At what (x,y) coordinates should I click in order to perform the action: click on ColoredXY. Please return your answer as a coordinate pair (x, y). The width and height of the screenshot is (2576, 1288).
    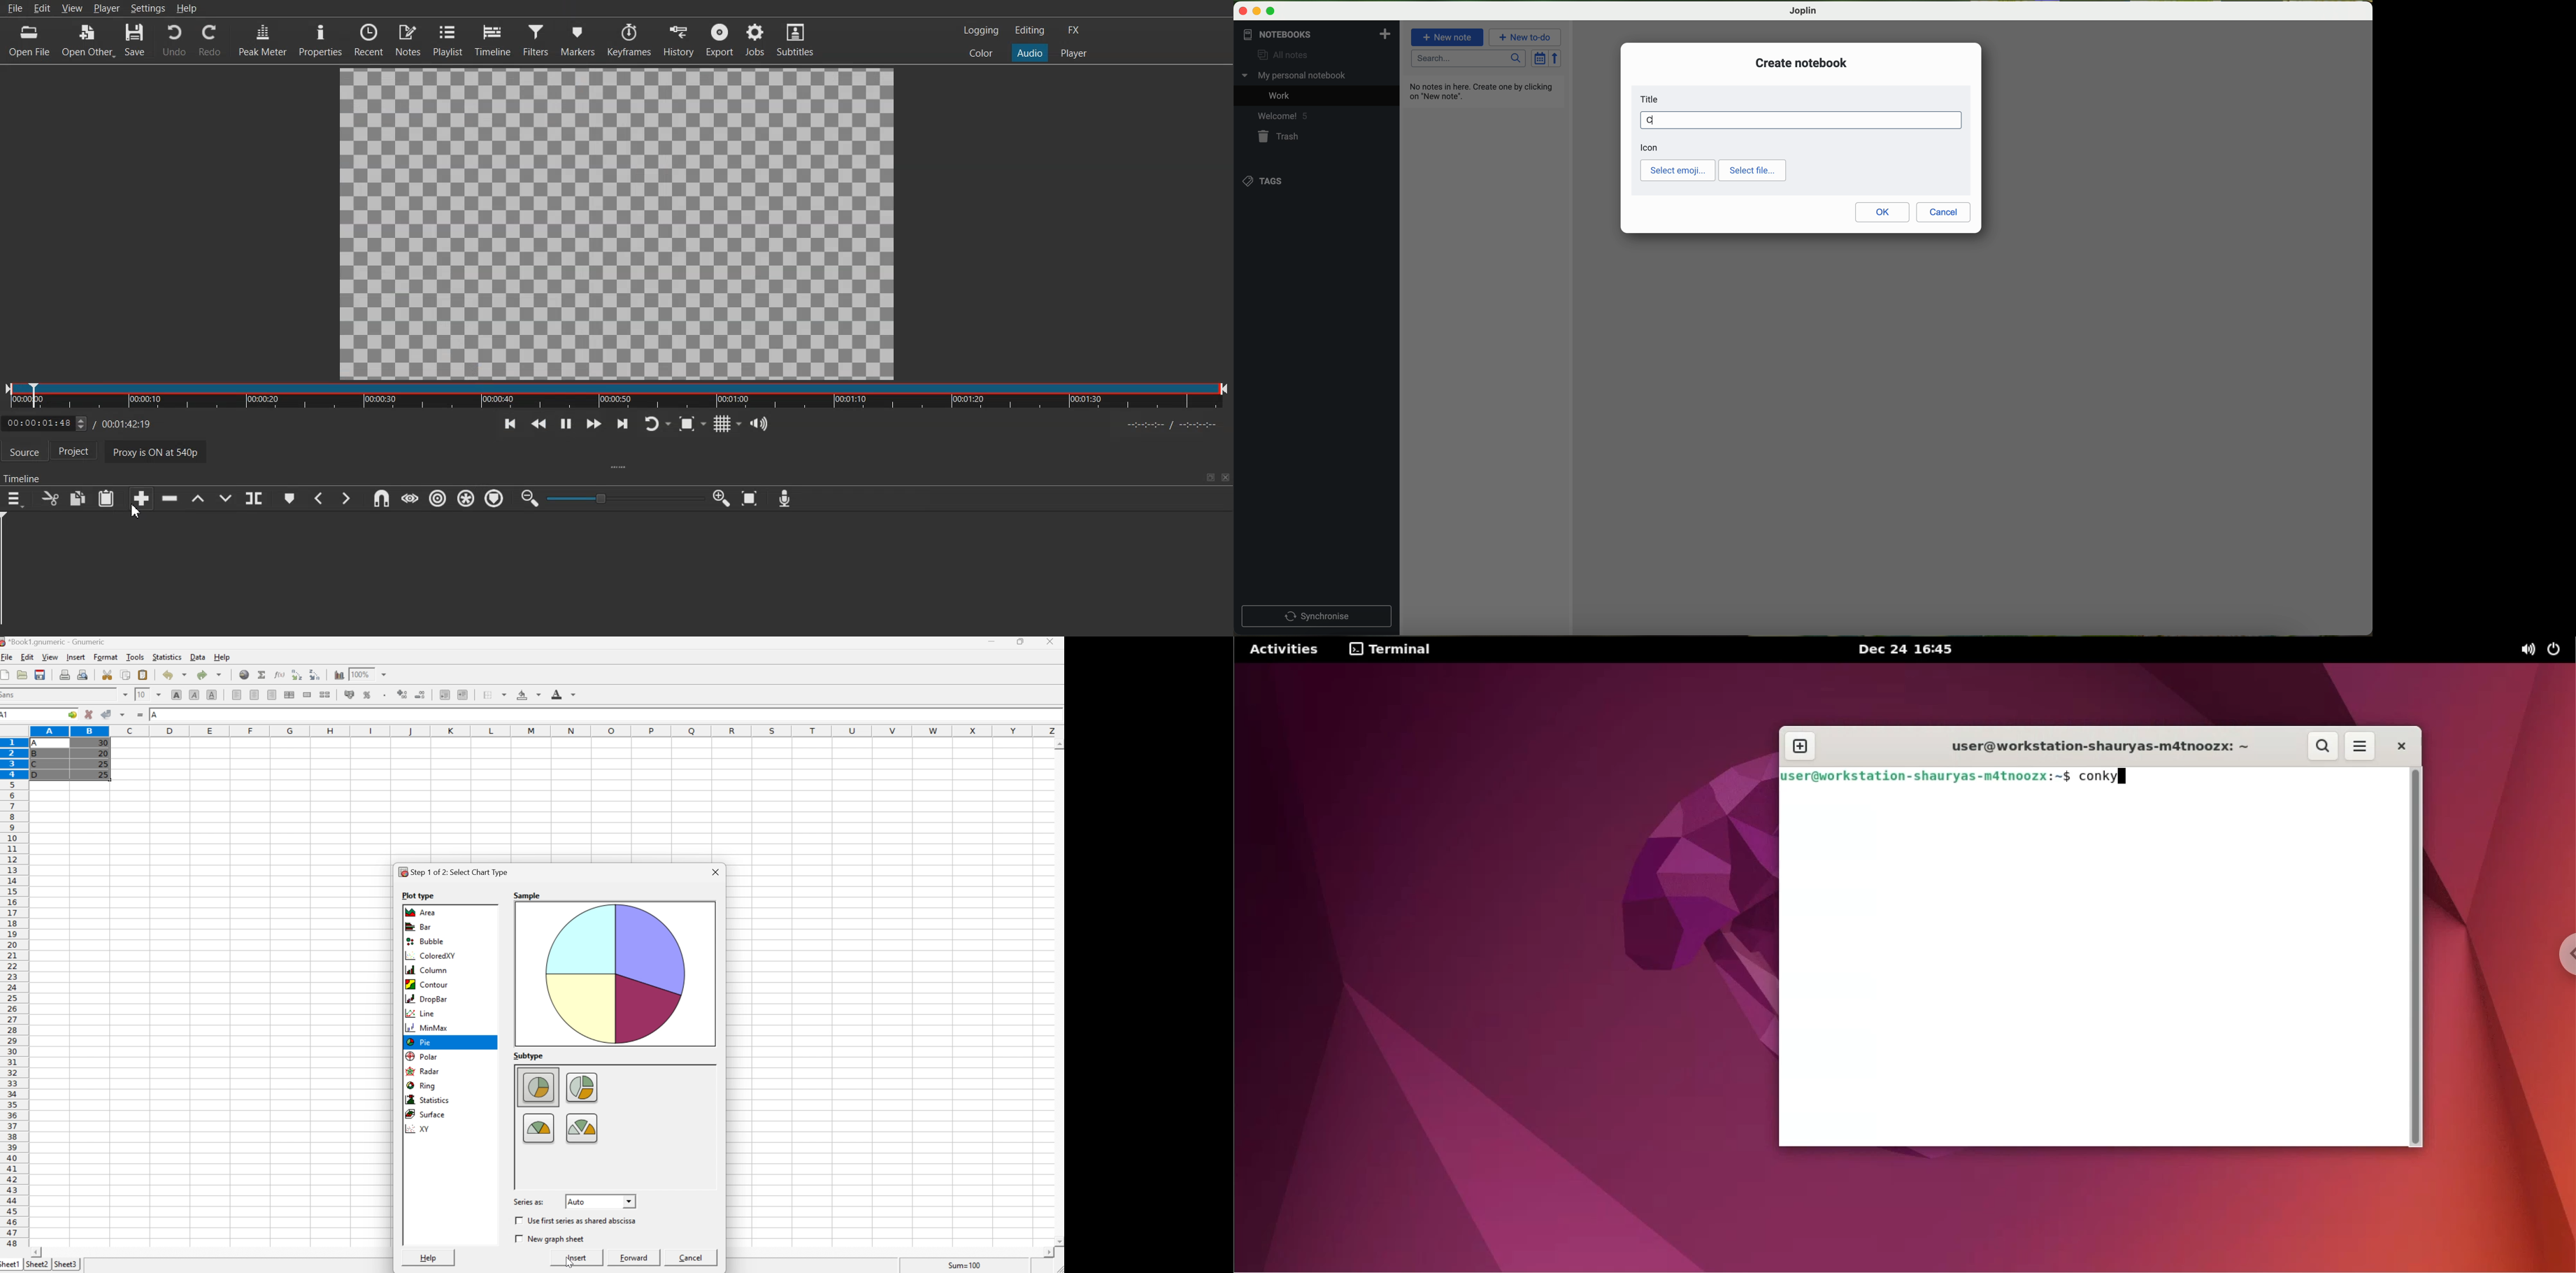
    Looking at the image, I should click on (430, 956).